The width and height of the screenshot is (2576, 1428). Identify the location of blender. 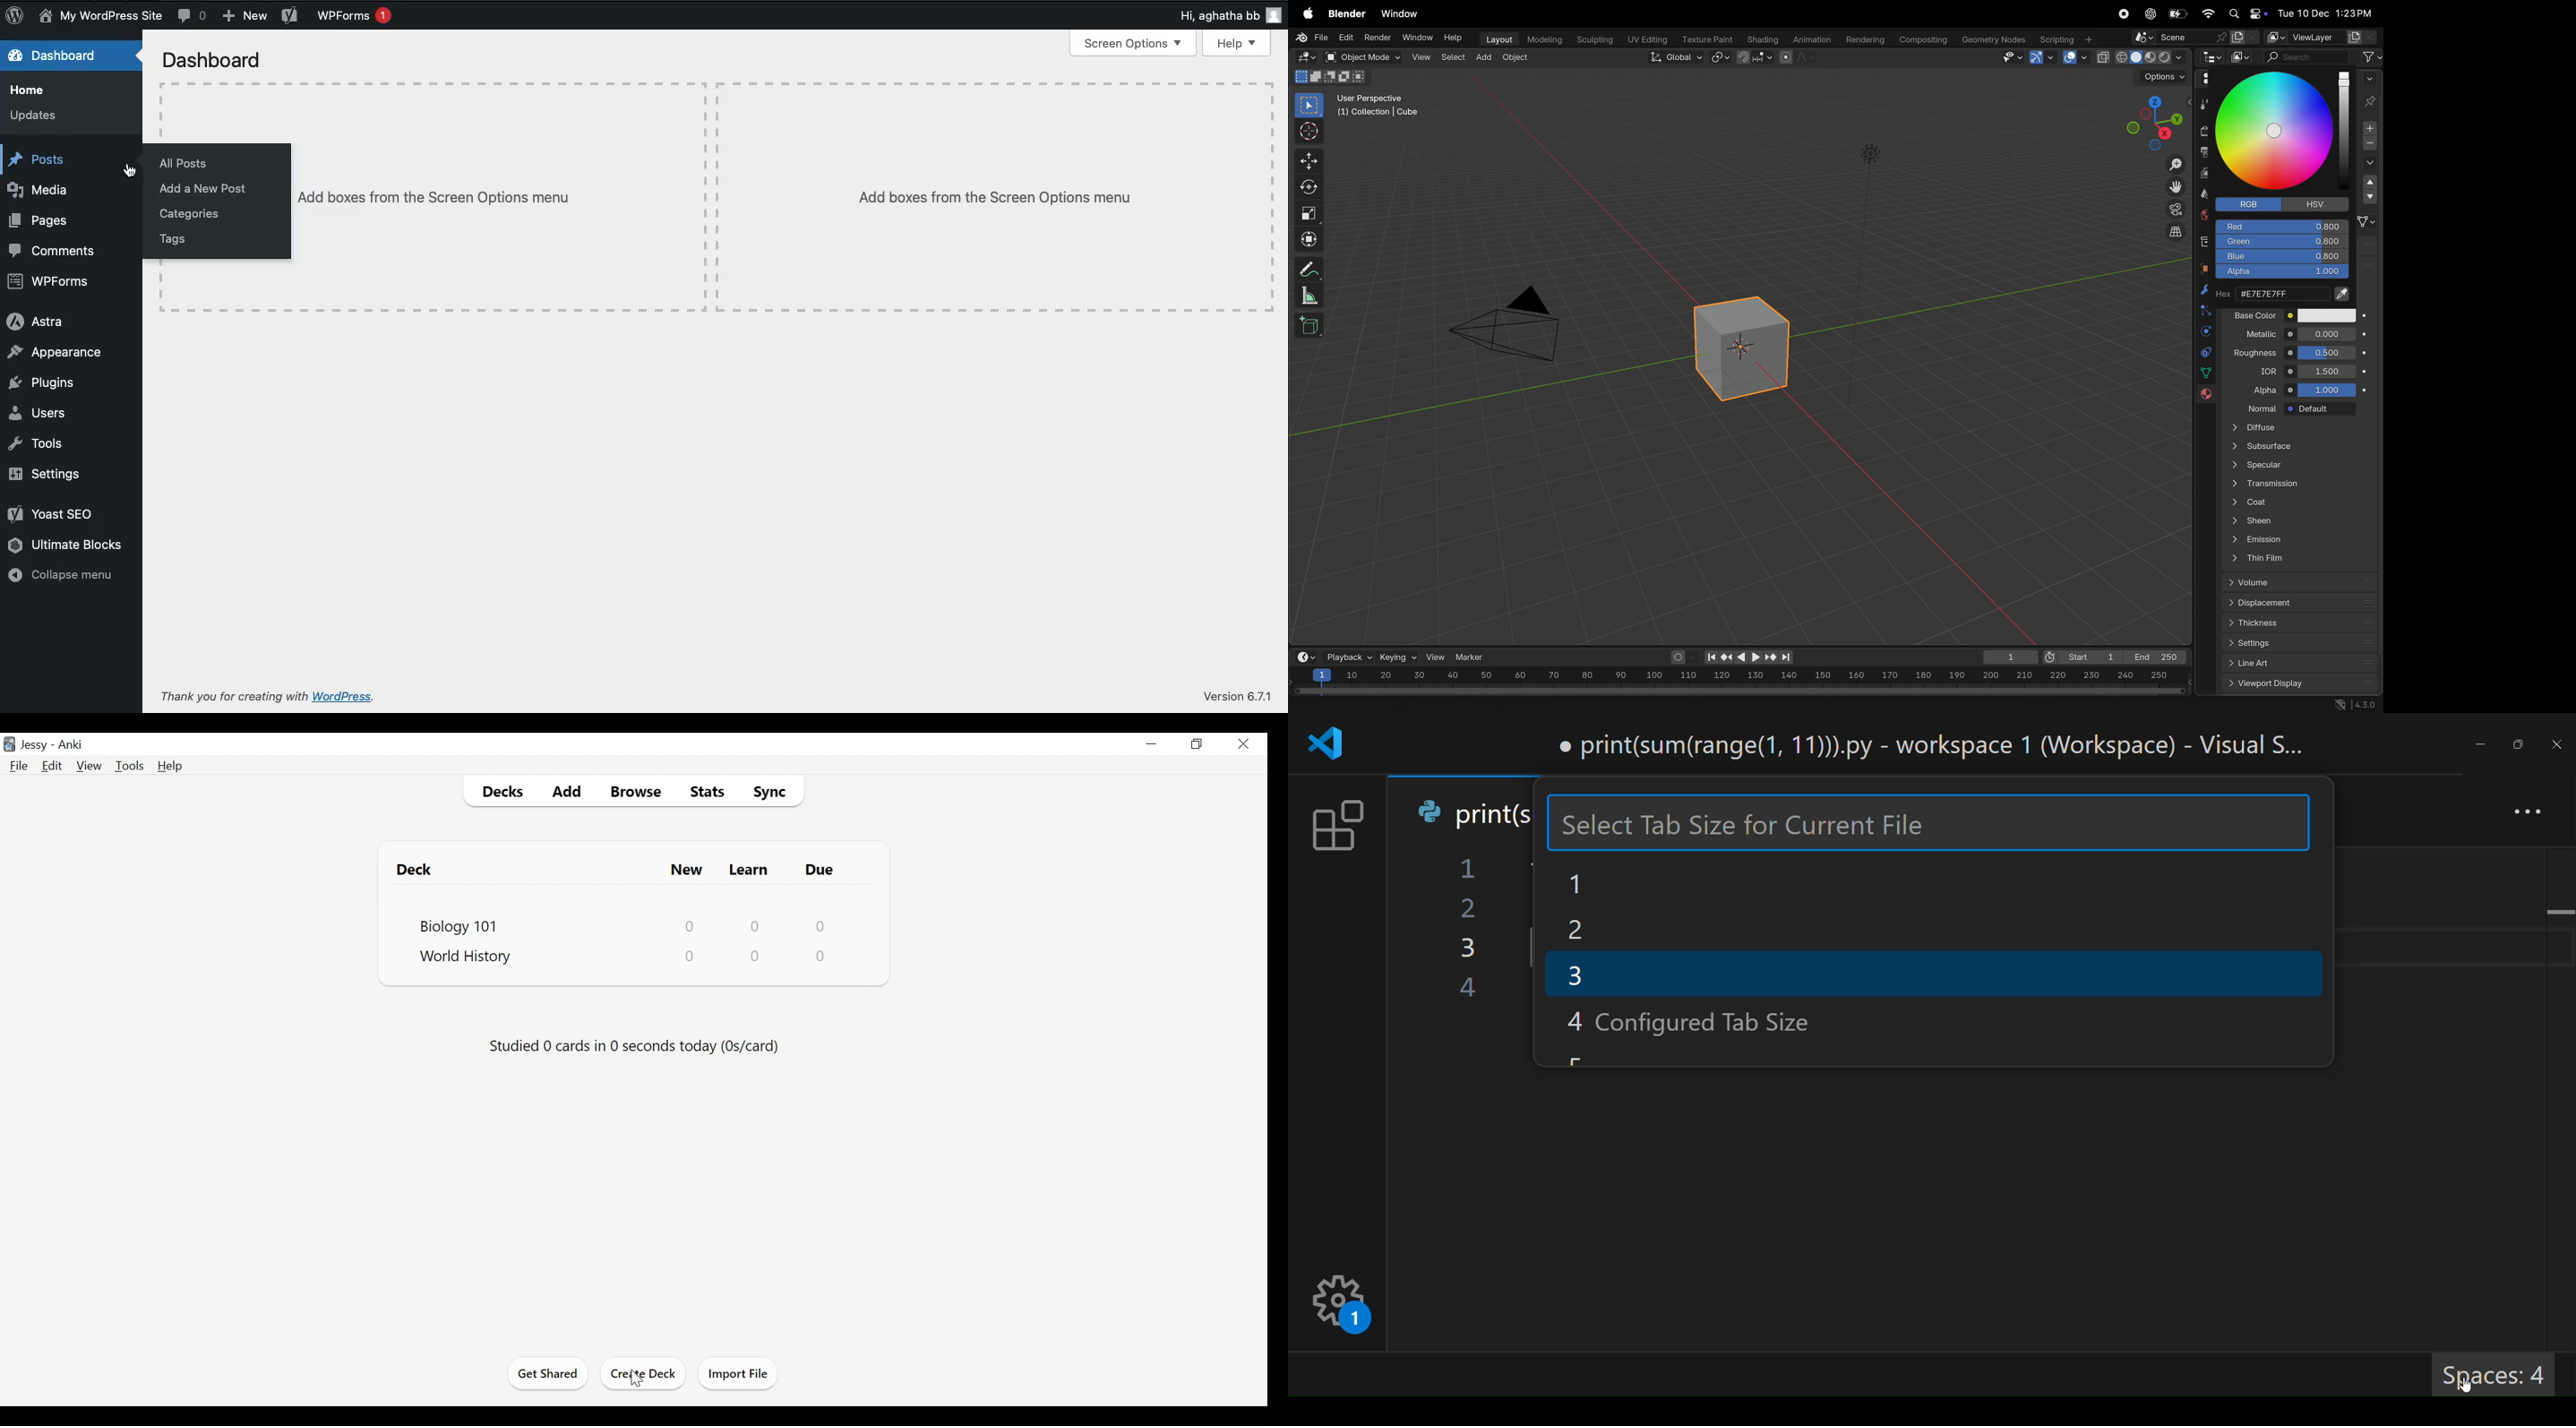
(1347, 14).